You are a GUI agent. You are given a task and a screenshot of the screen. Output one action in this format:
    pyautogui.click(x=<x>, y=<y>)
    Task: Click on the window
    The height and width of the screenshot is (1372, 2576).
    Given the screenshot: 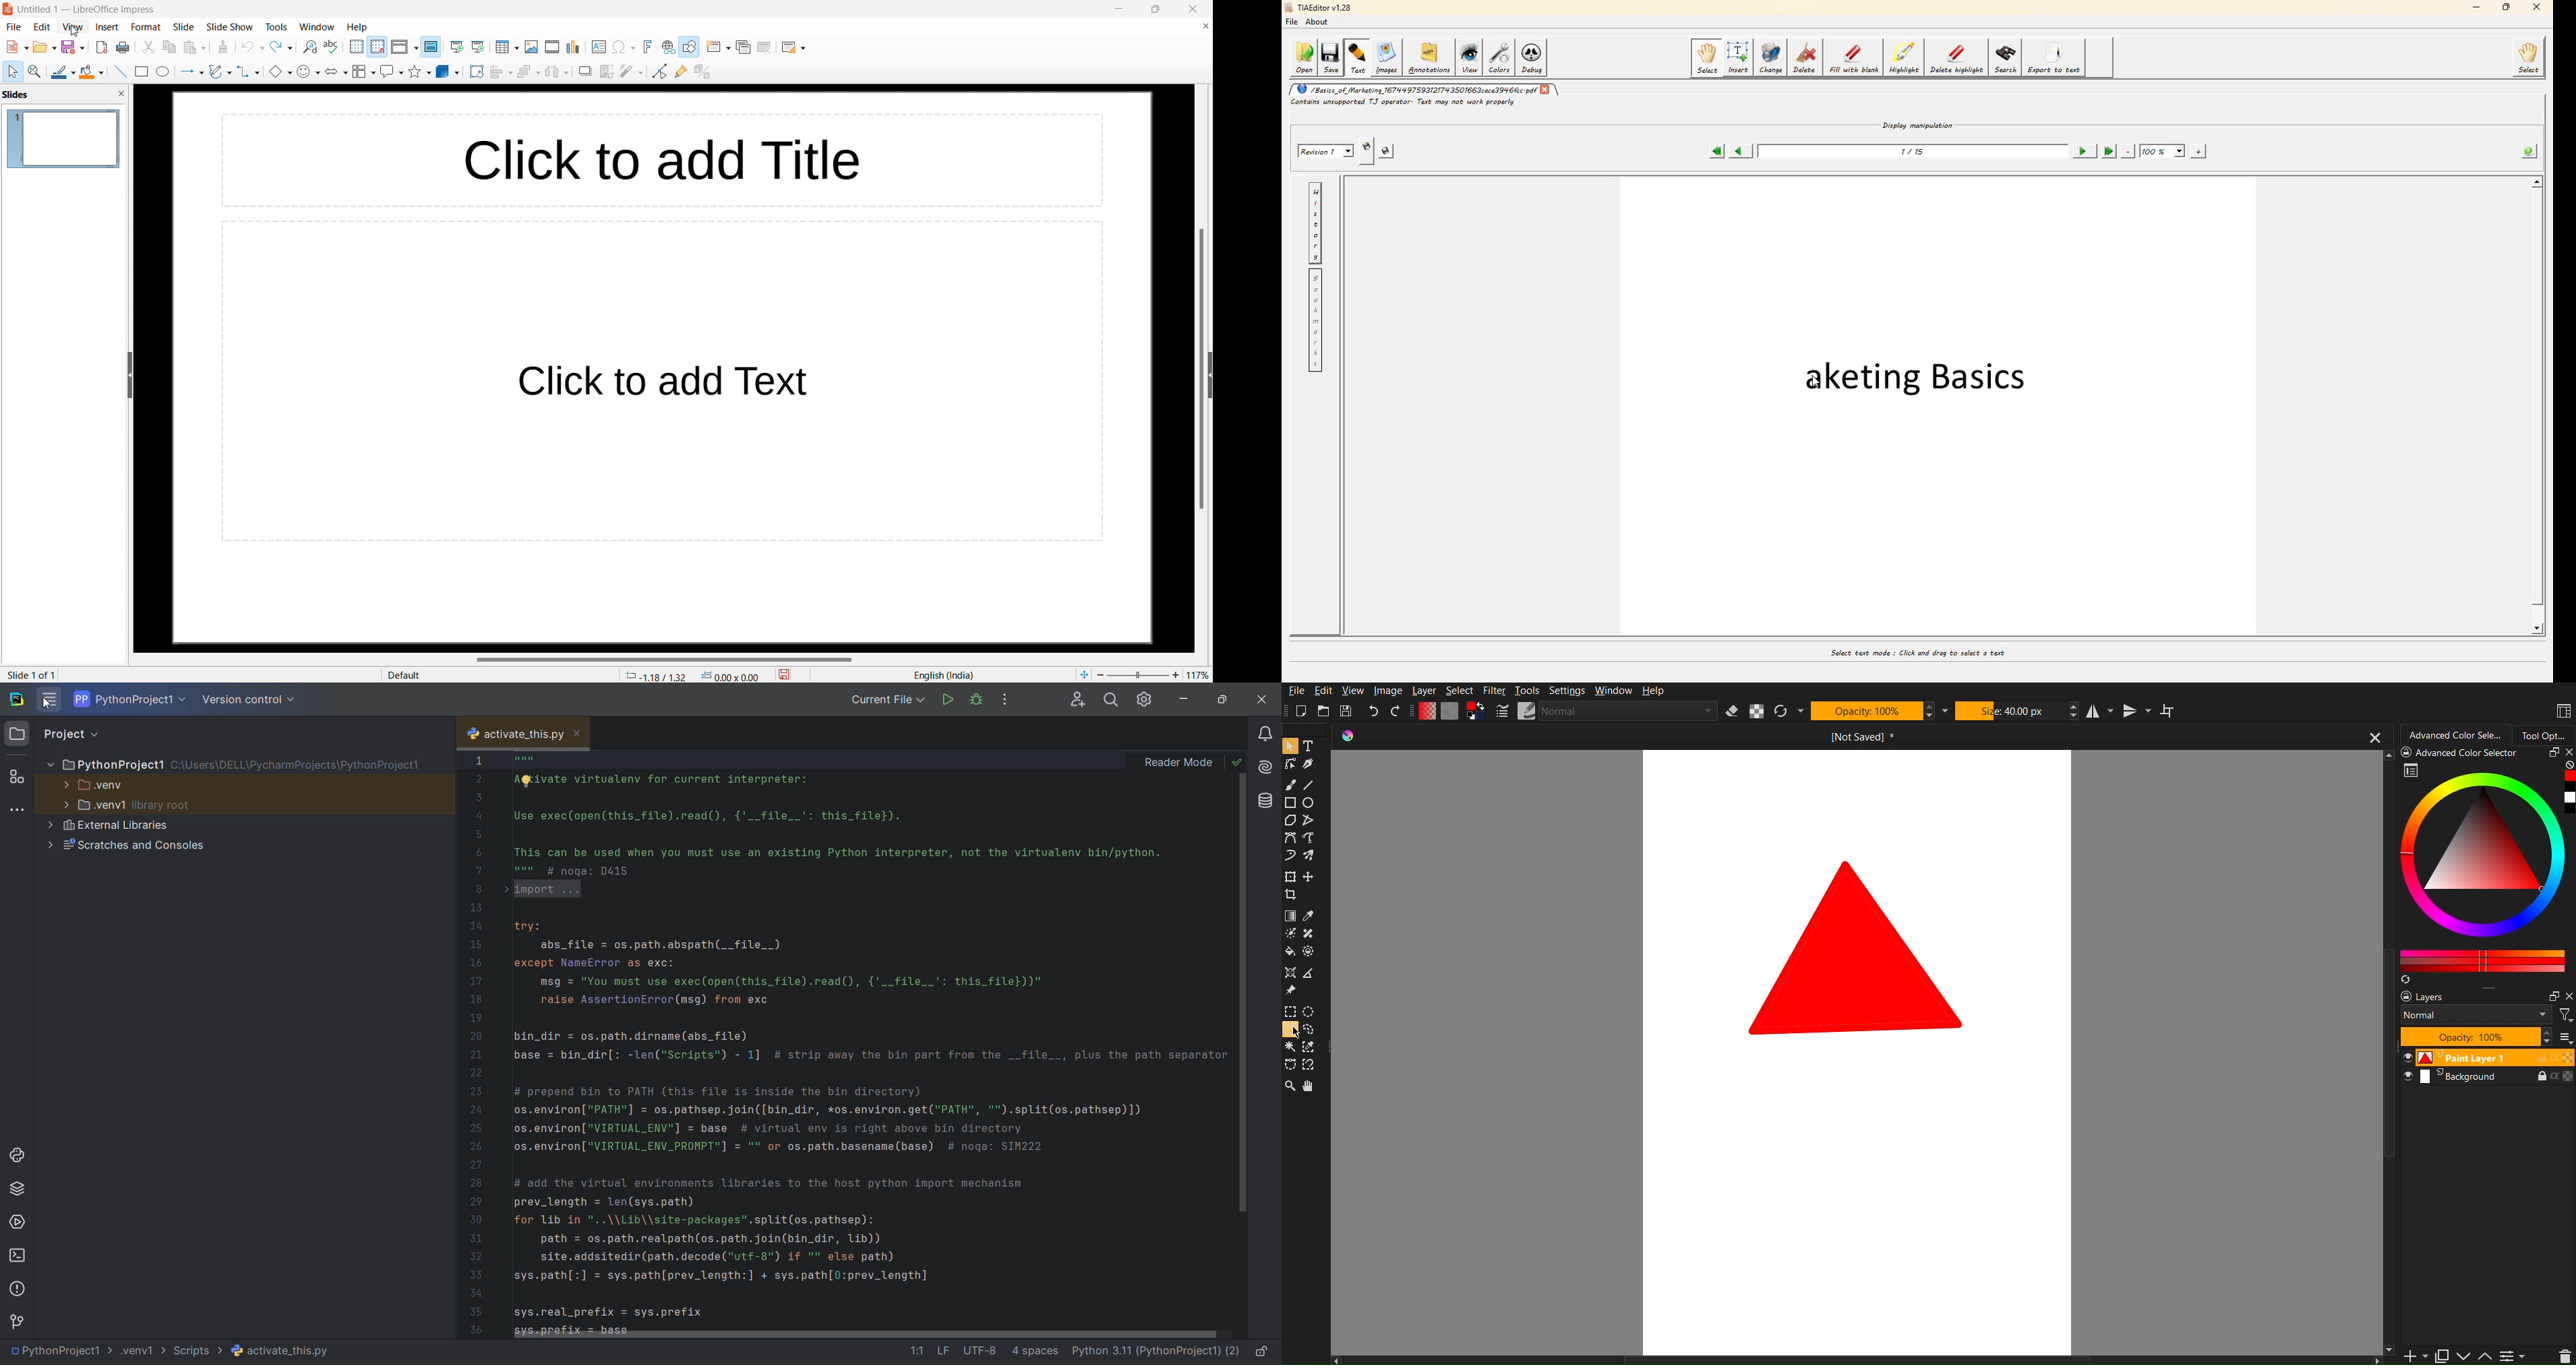 What is the action you would take?
    pyautogui.click(x=317, y=27)
    